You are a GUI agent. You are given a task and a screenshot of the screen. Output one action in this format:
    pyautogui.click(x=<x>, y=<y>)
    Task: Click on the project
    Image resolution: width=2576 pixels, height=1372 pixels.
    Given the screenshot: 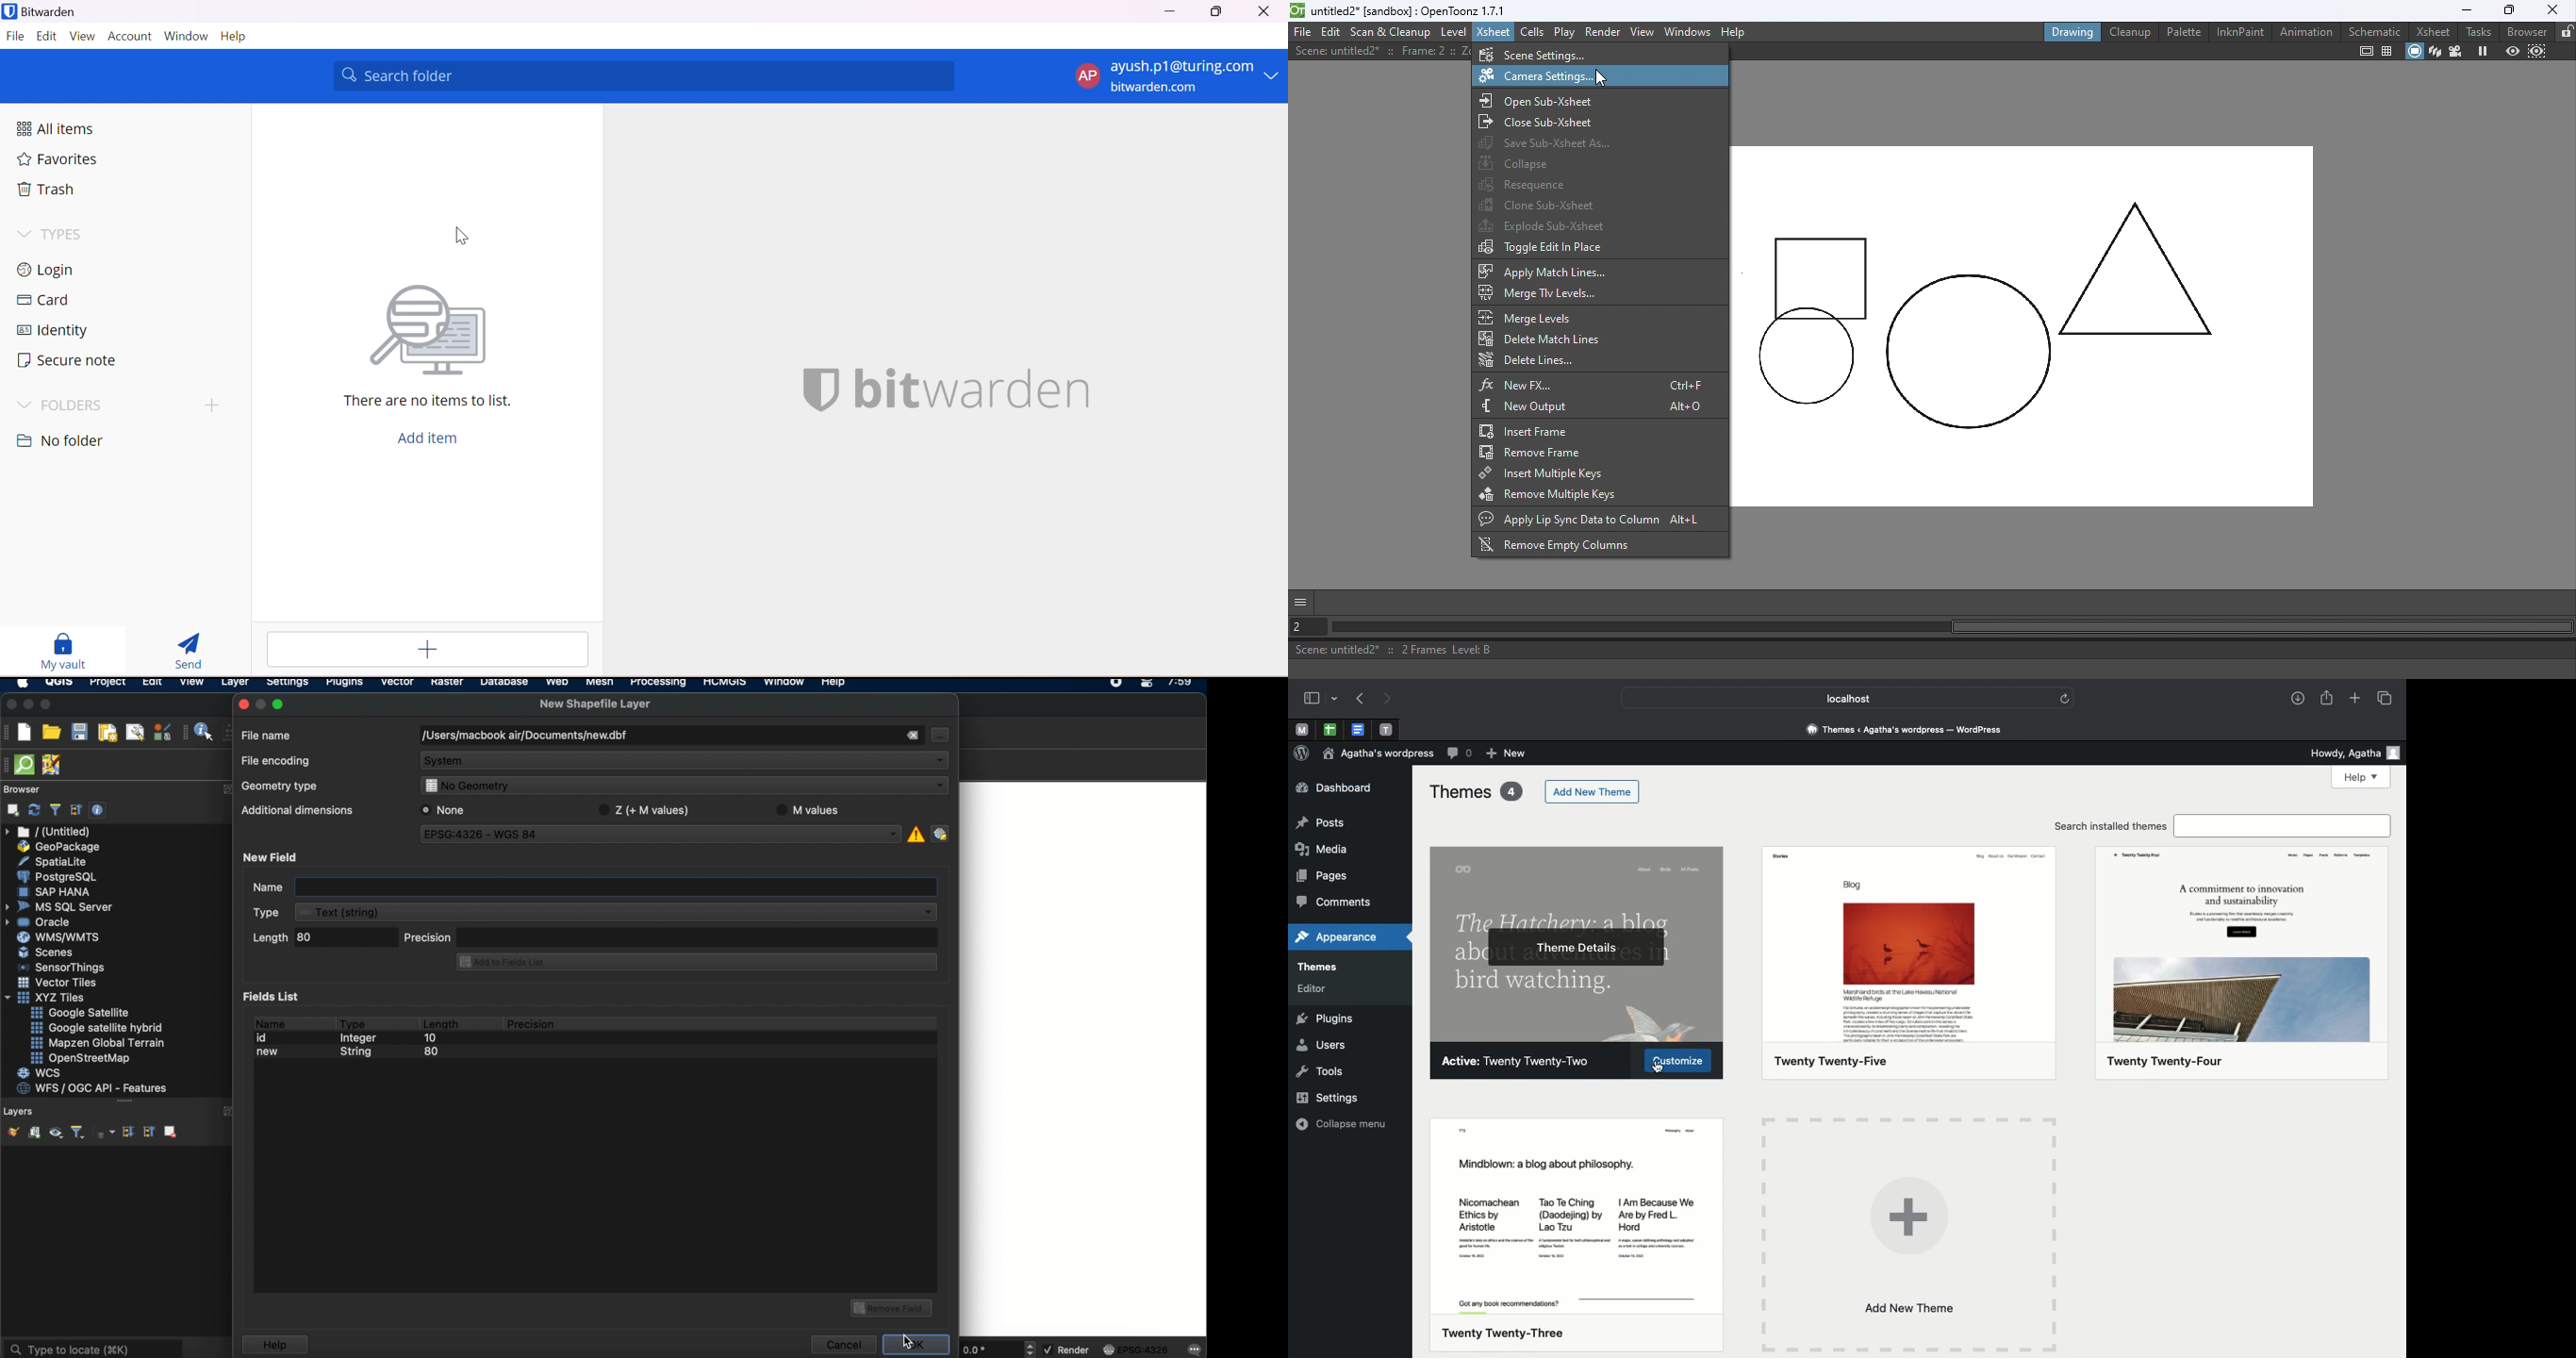 What is the action you would take?
    pyautogui.click(x=106, y=684)
    